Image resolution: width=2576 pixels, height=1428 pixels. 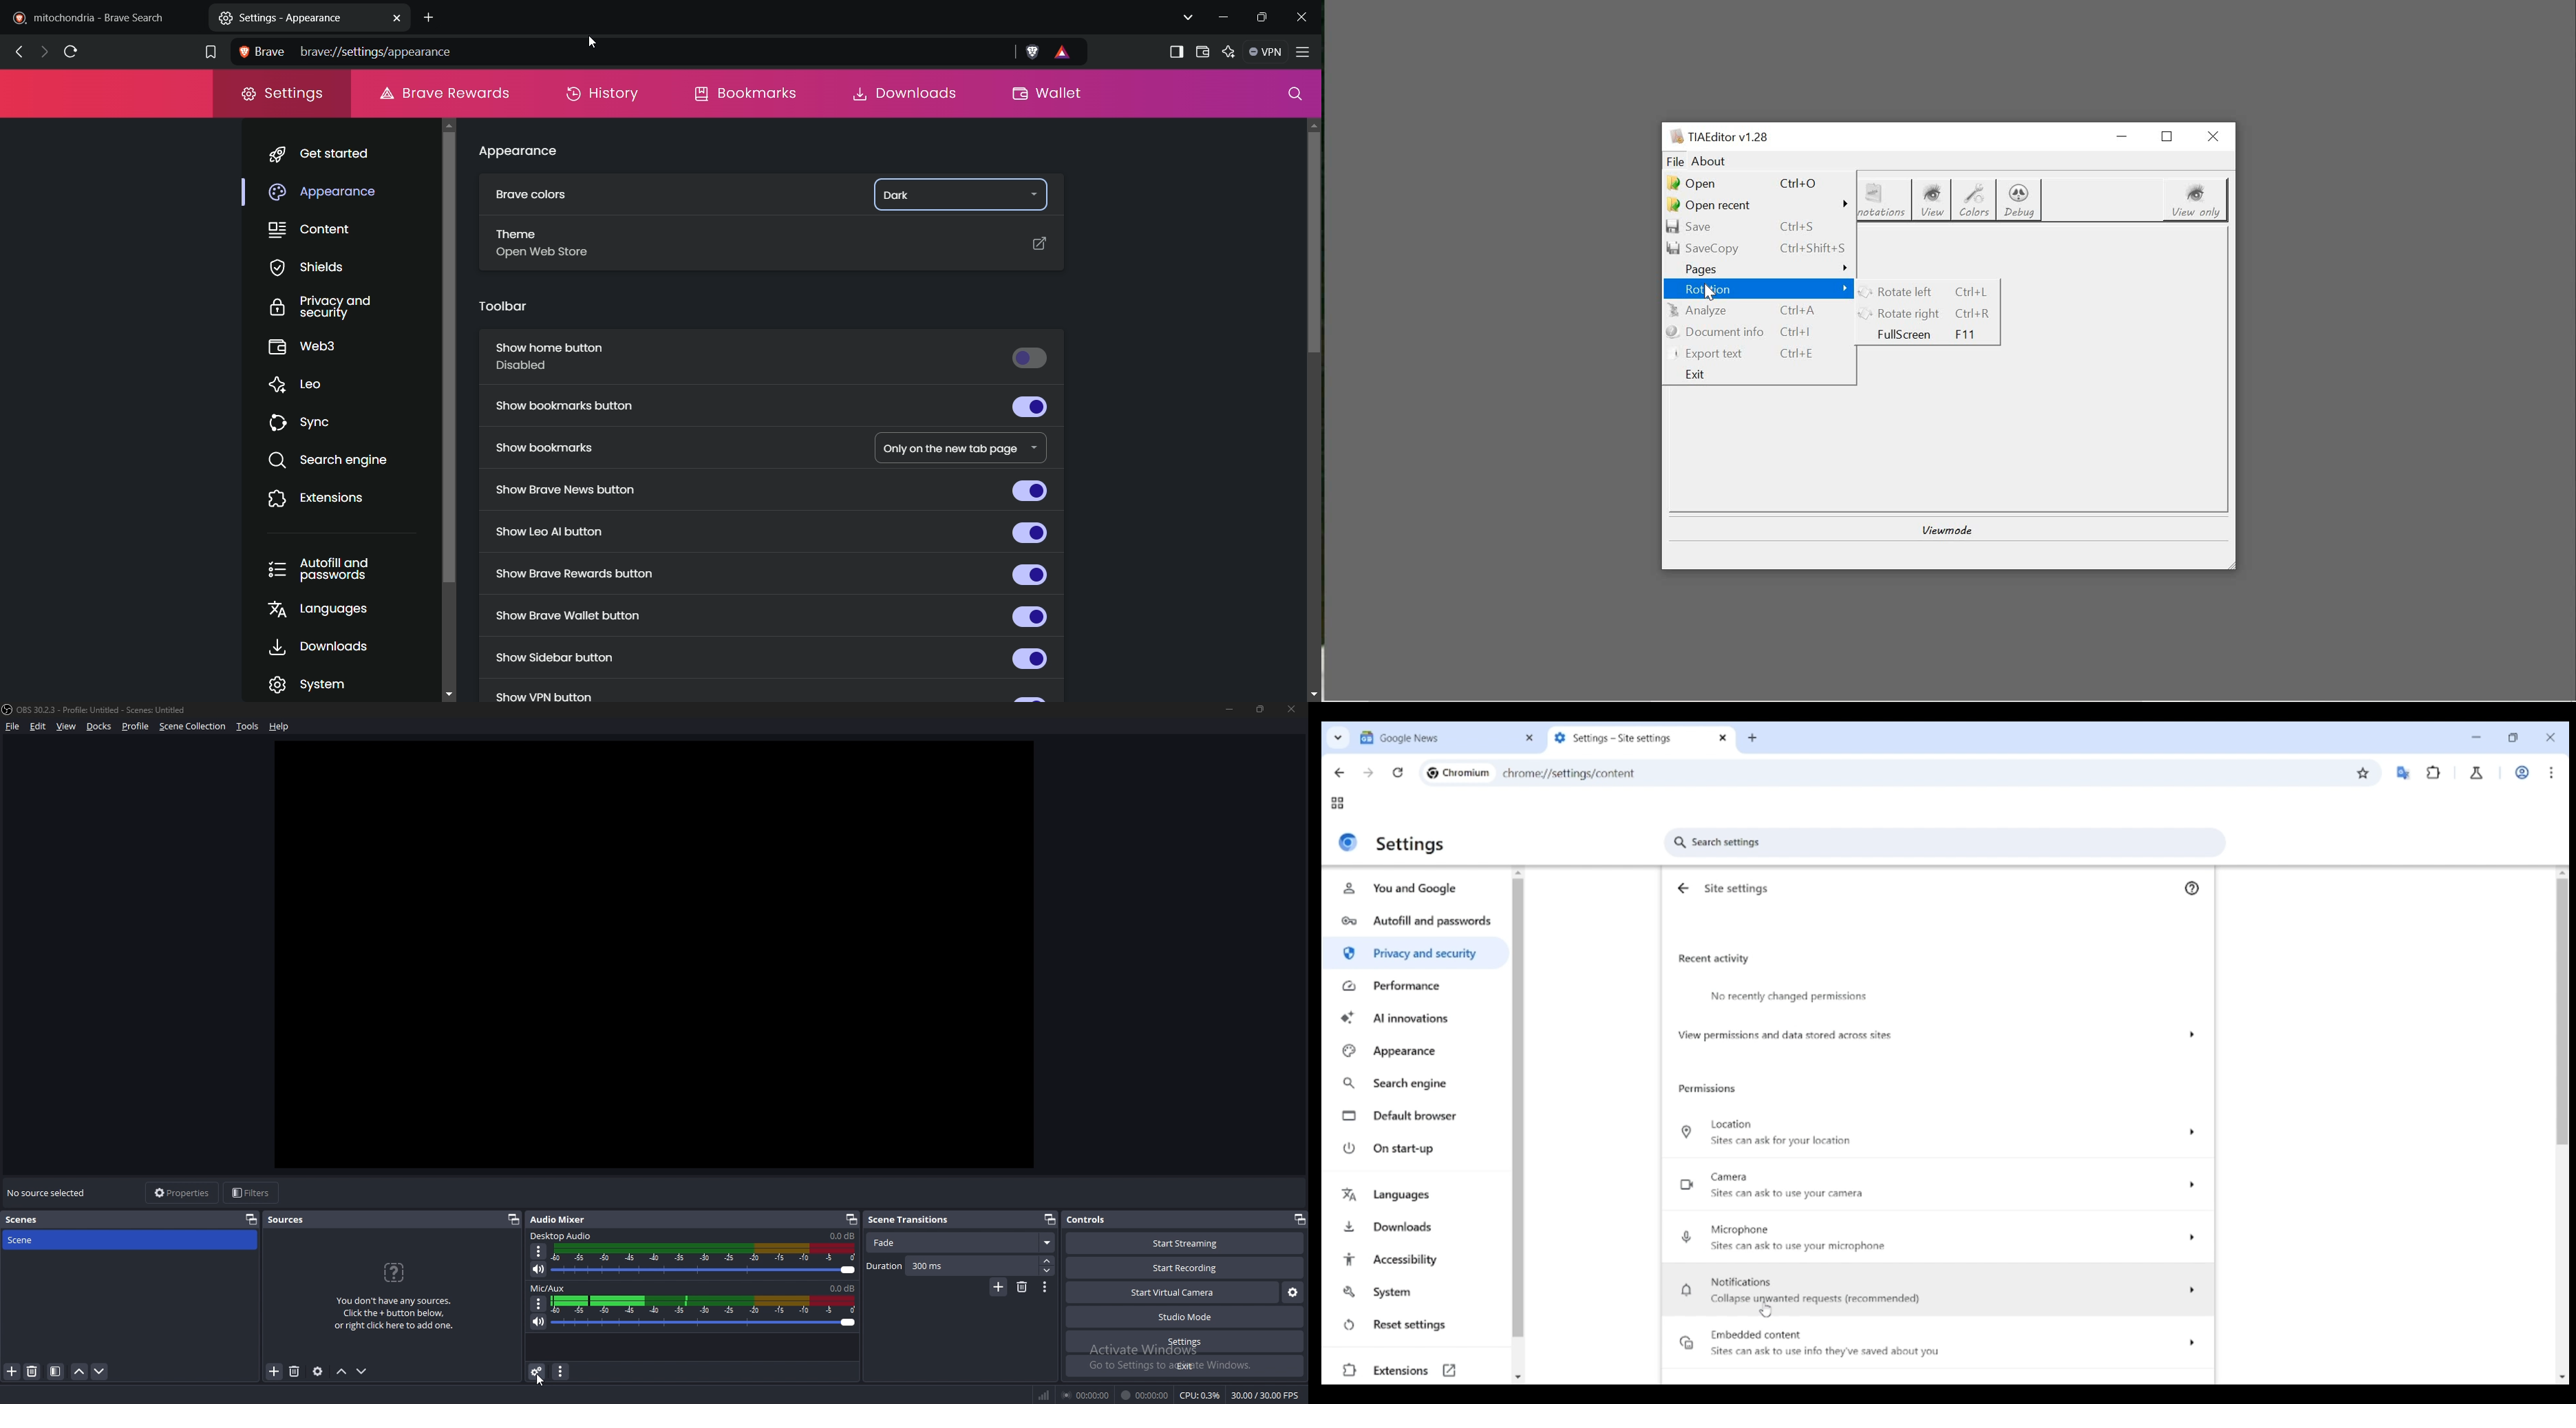 I want to click on 30.00 / 30.00 FPS, so click(x=1264, y=1395).